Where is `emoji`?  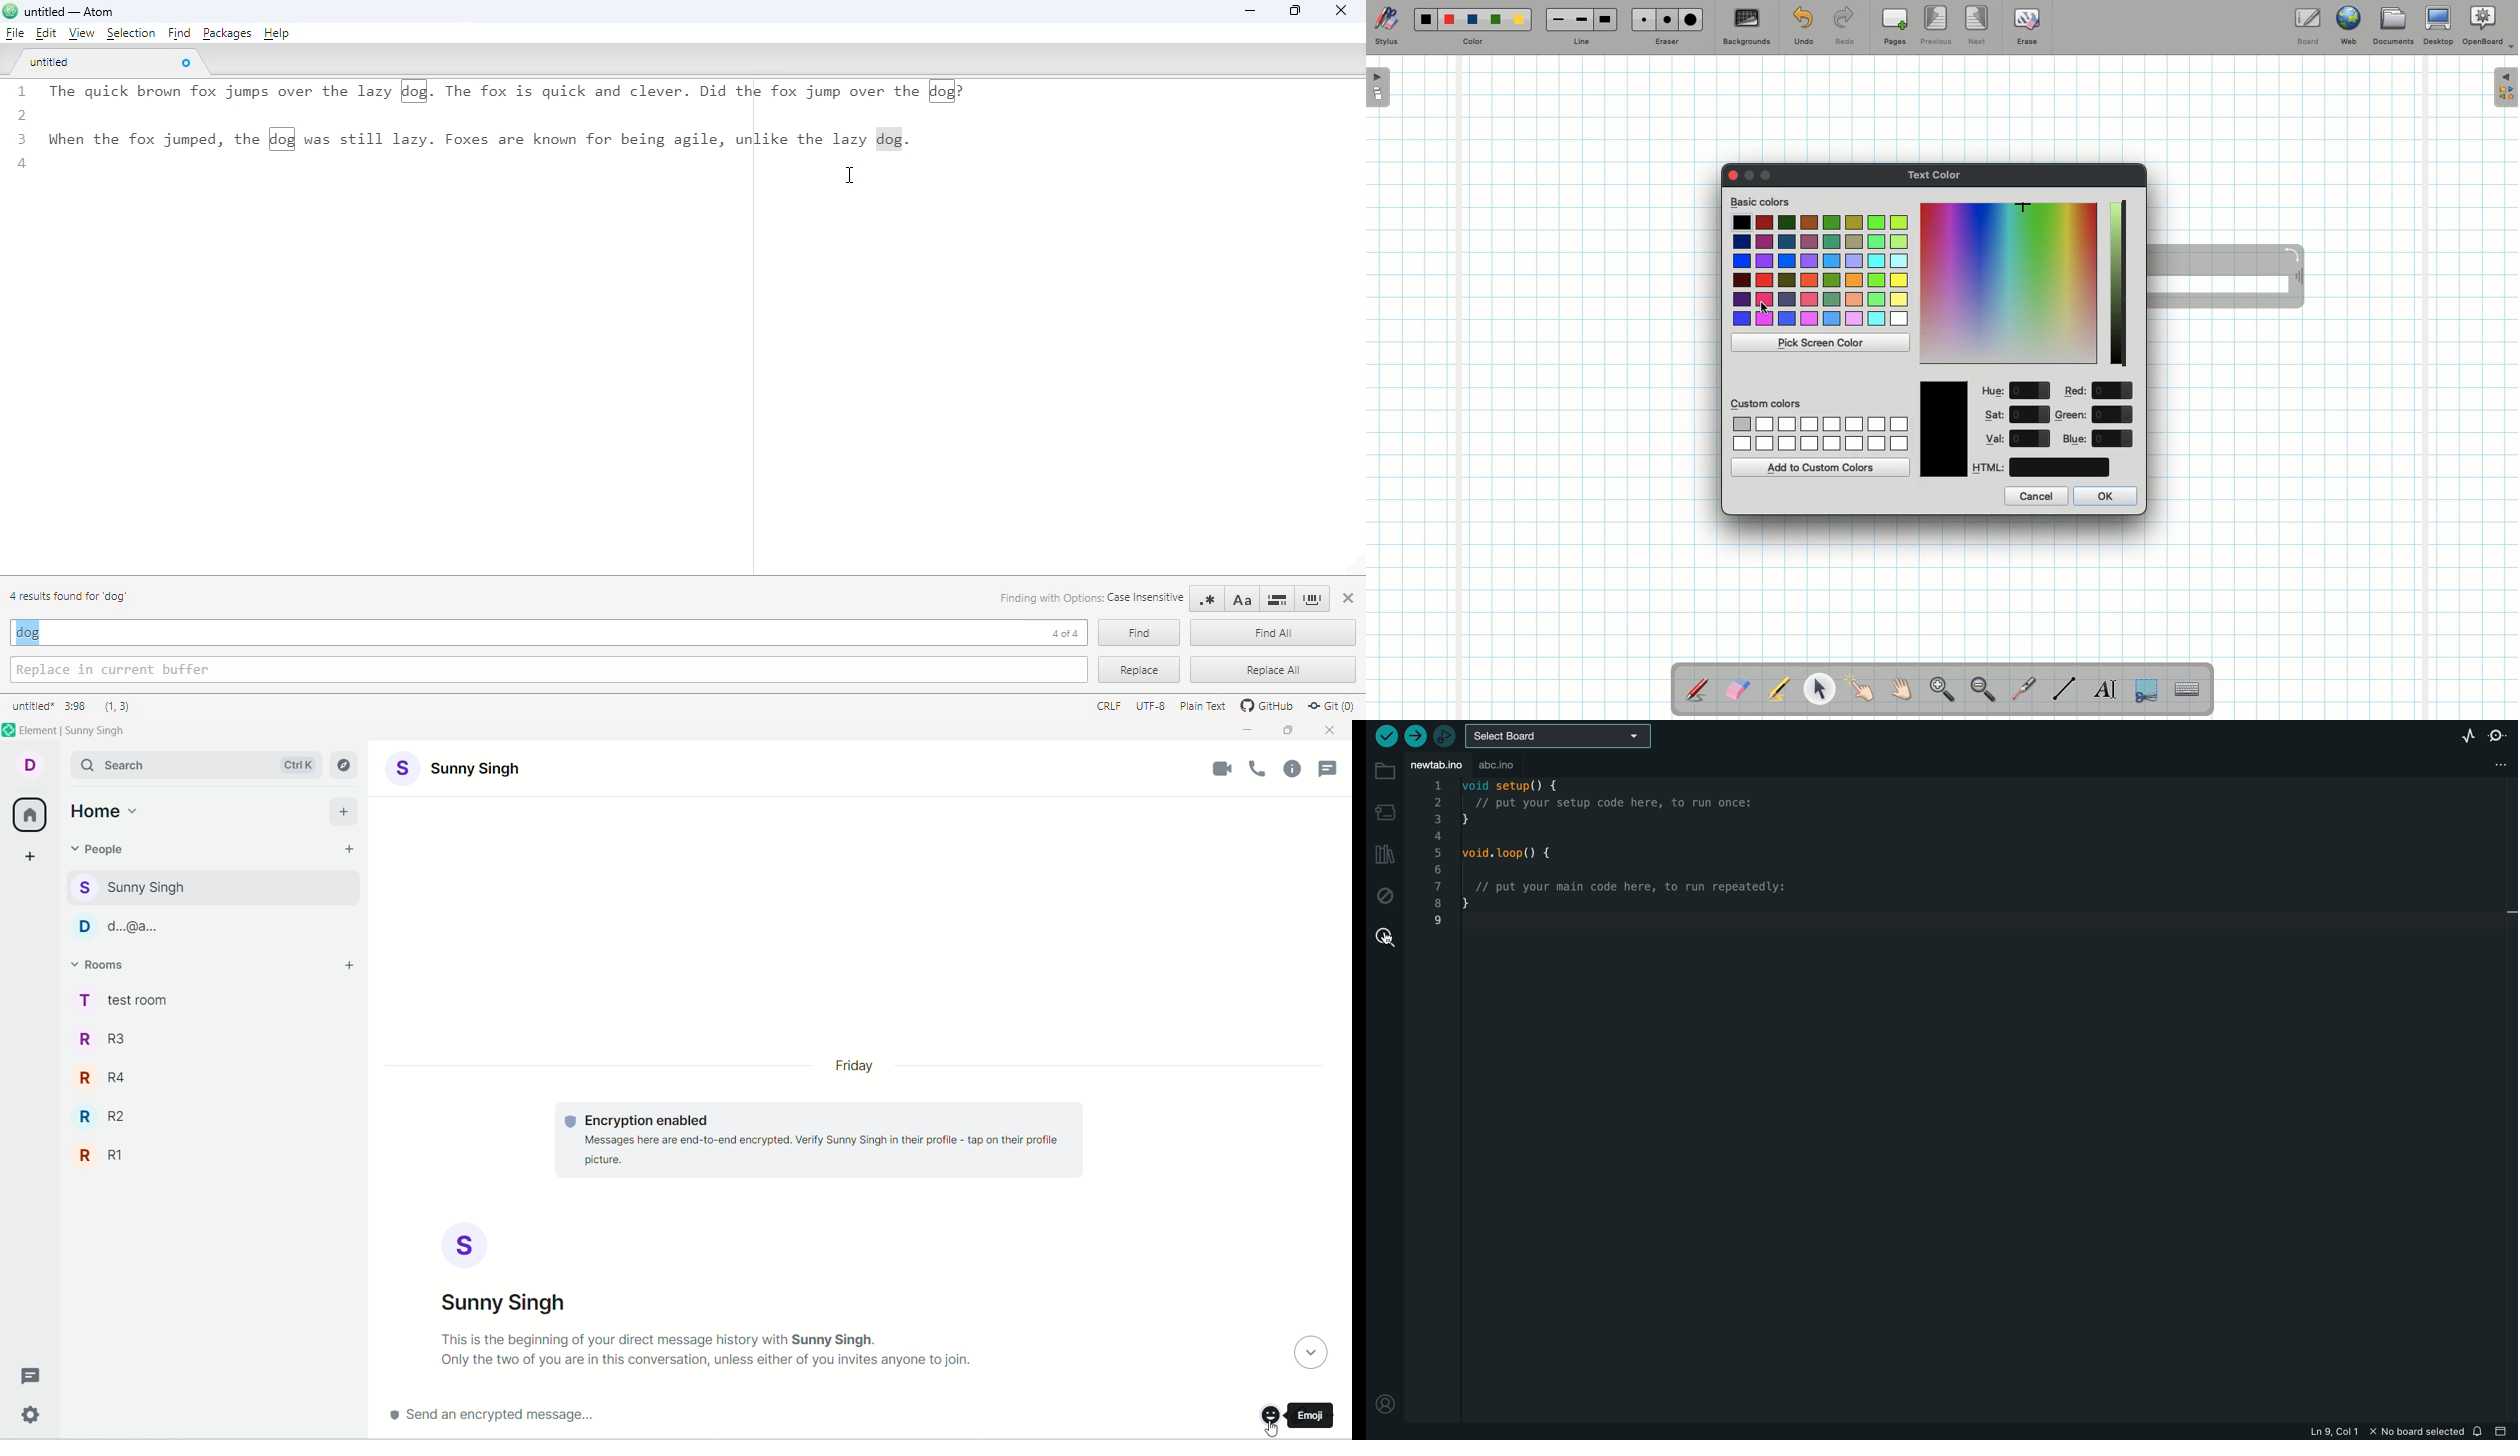 emoji is located at coordinates (1311, 1413).